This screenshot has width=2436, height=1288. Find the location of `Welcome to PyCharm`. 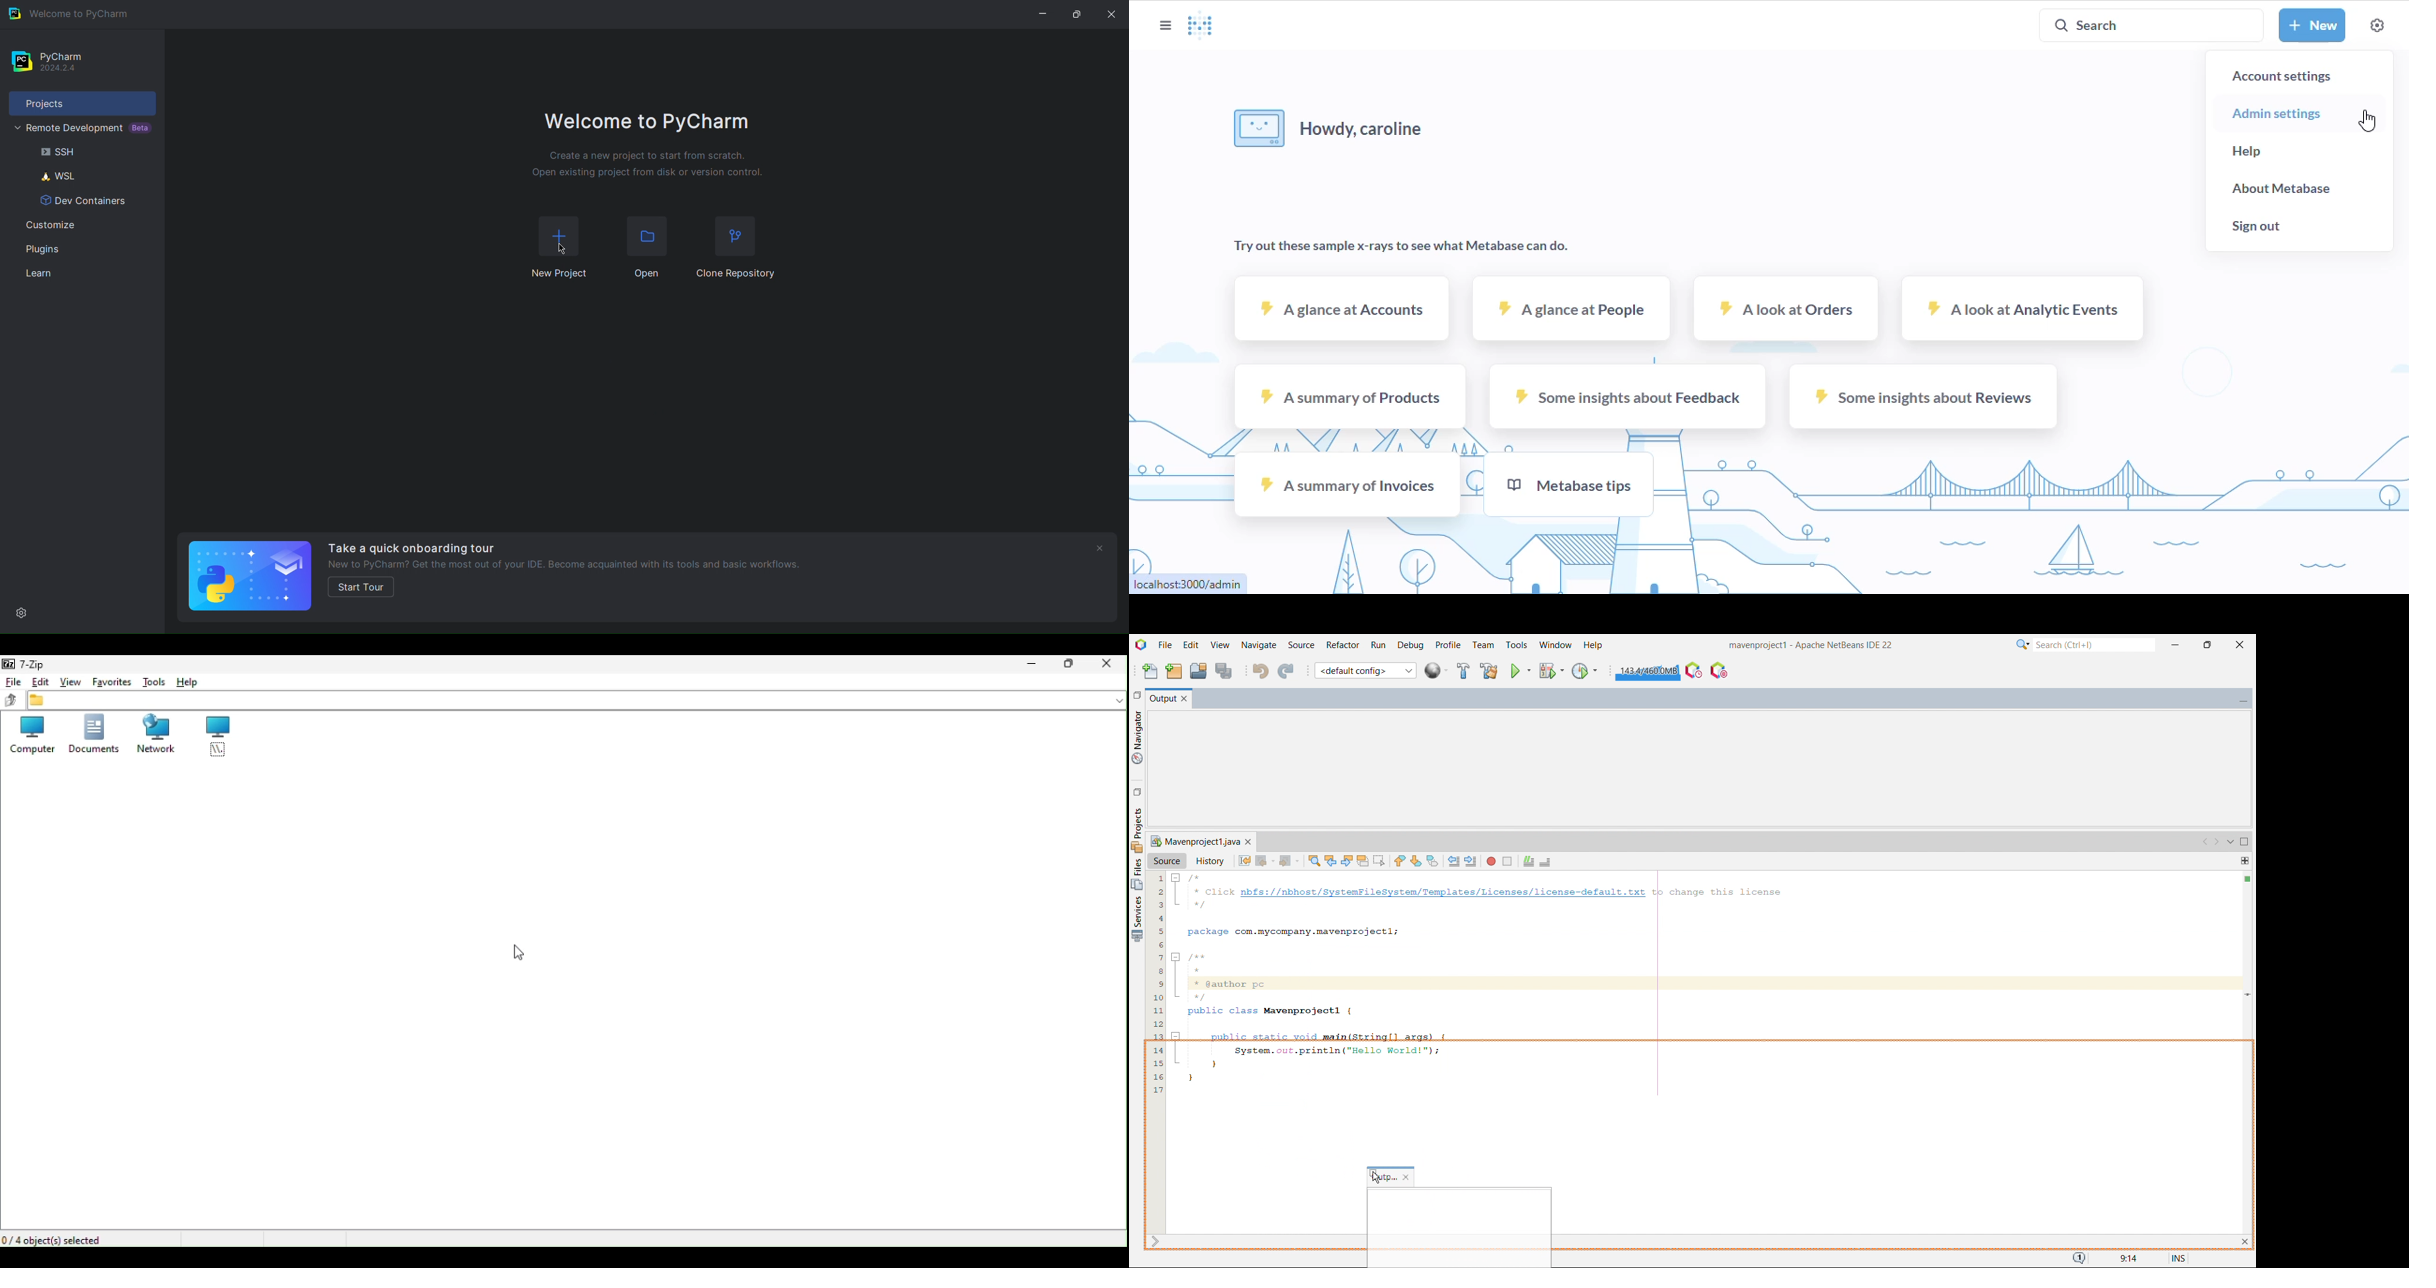

Welcome to PyCharm is located at coordinates (73, 15).